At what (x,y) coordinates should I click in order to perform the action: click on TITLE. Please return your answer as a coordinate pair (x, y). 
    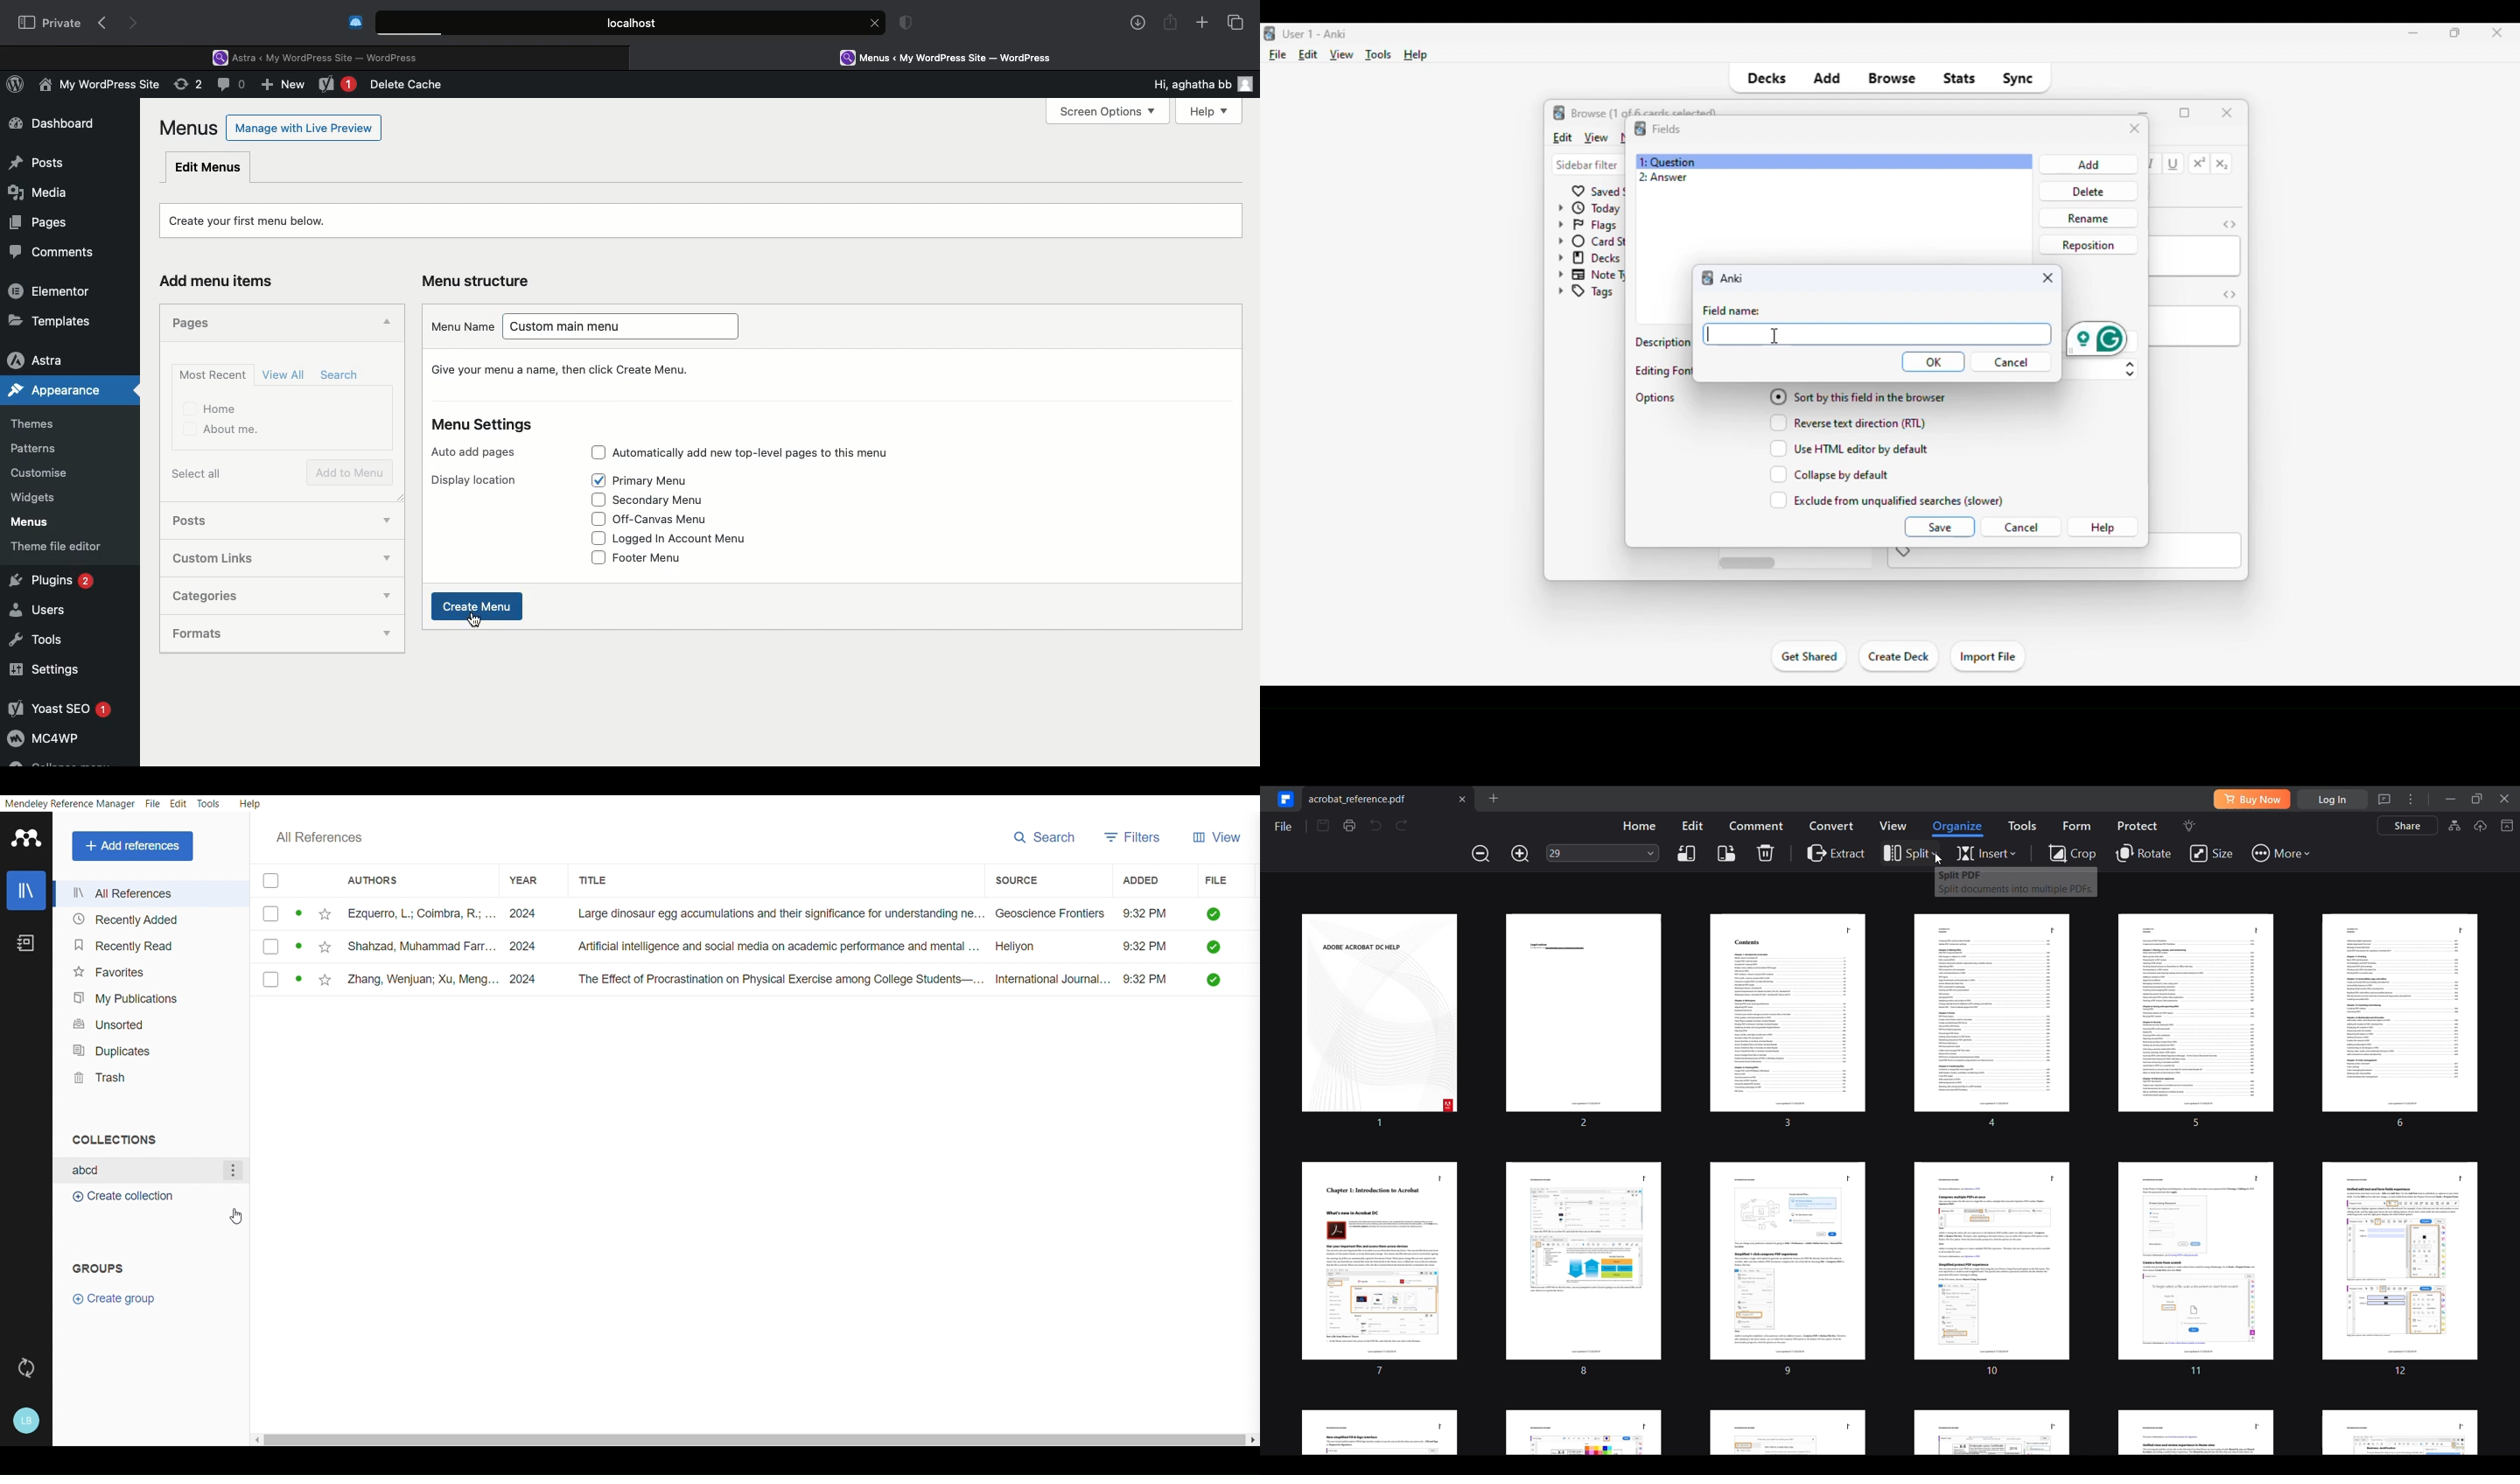
    Looking at the image, I should click on (605, 878).